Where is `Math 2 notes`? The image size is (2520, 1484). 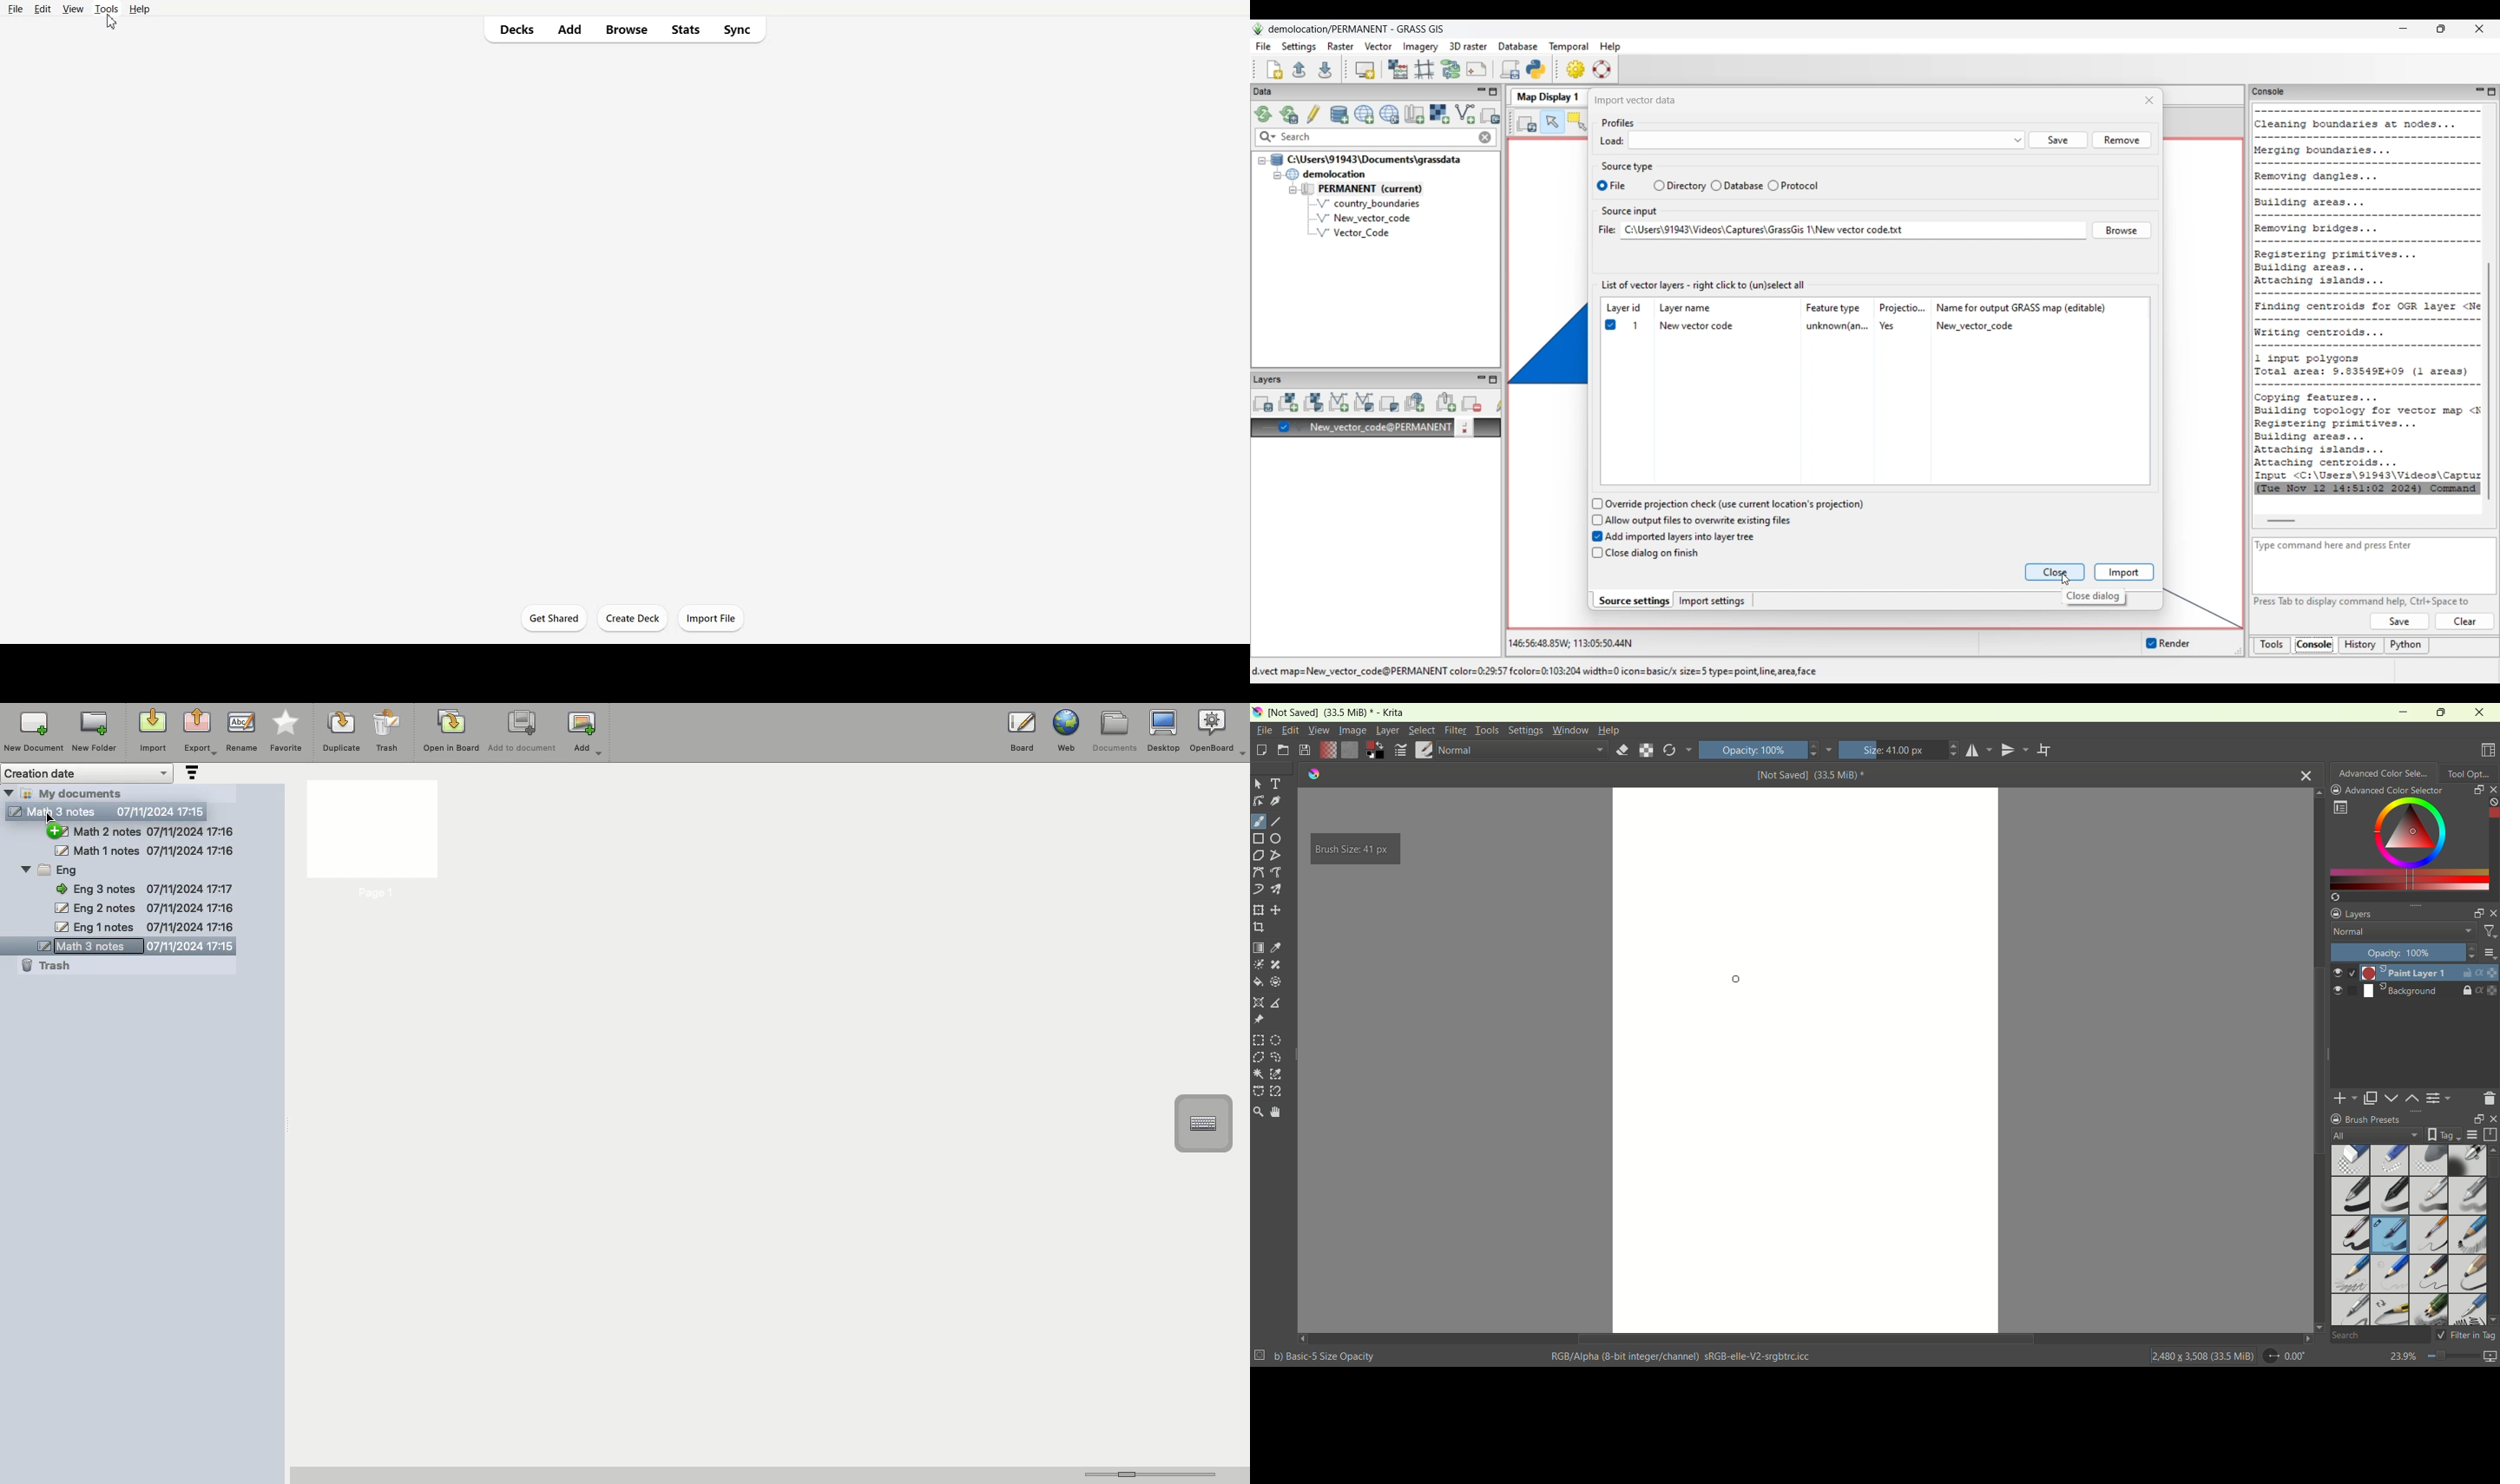
Math 2 notes is located at coordinates (146, 850).